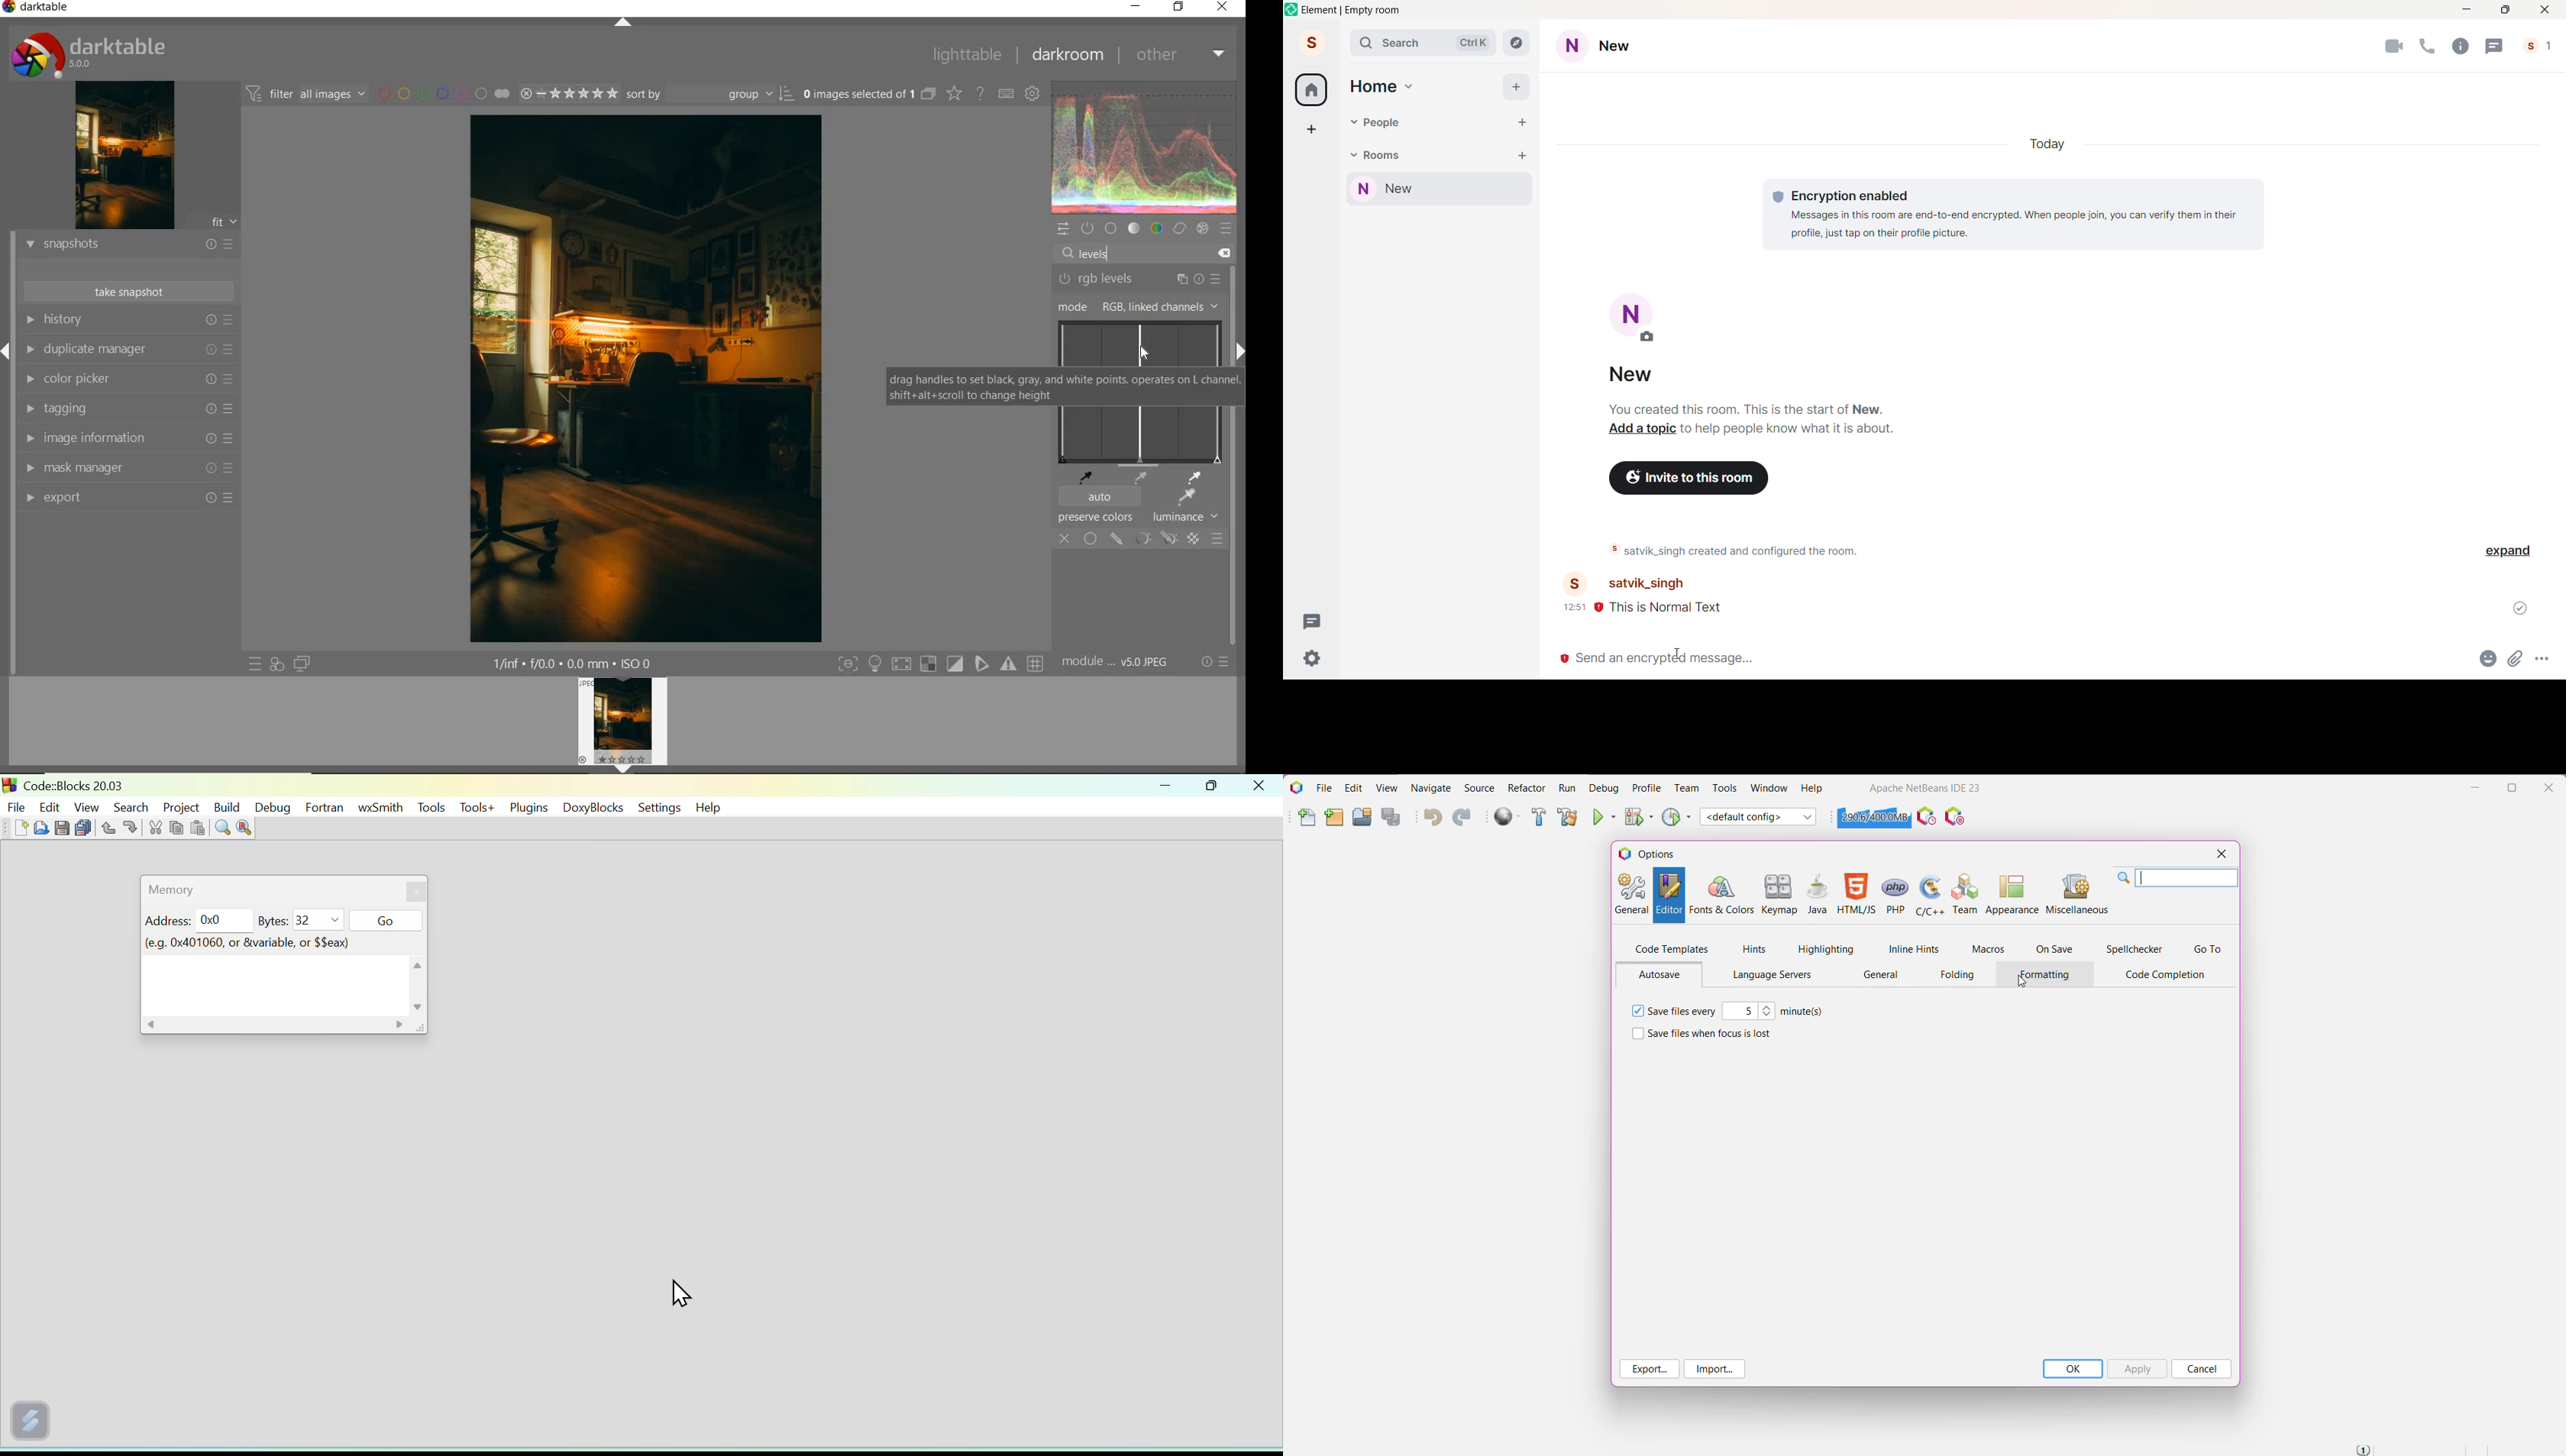 The image size is (2576, 1456). Describe the element at coordinates (128, 438) in the screenshot. I see `image information` at that location.